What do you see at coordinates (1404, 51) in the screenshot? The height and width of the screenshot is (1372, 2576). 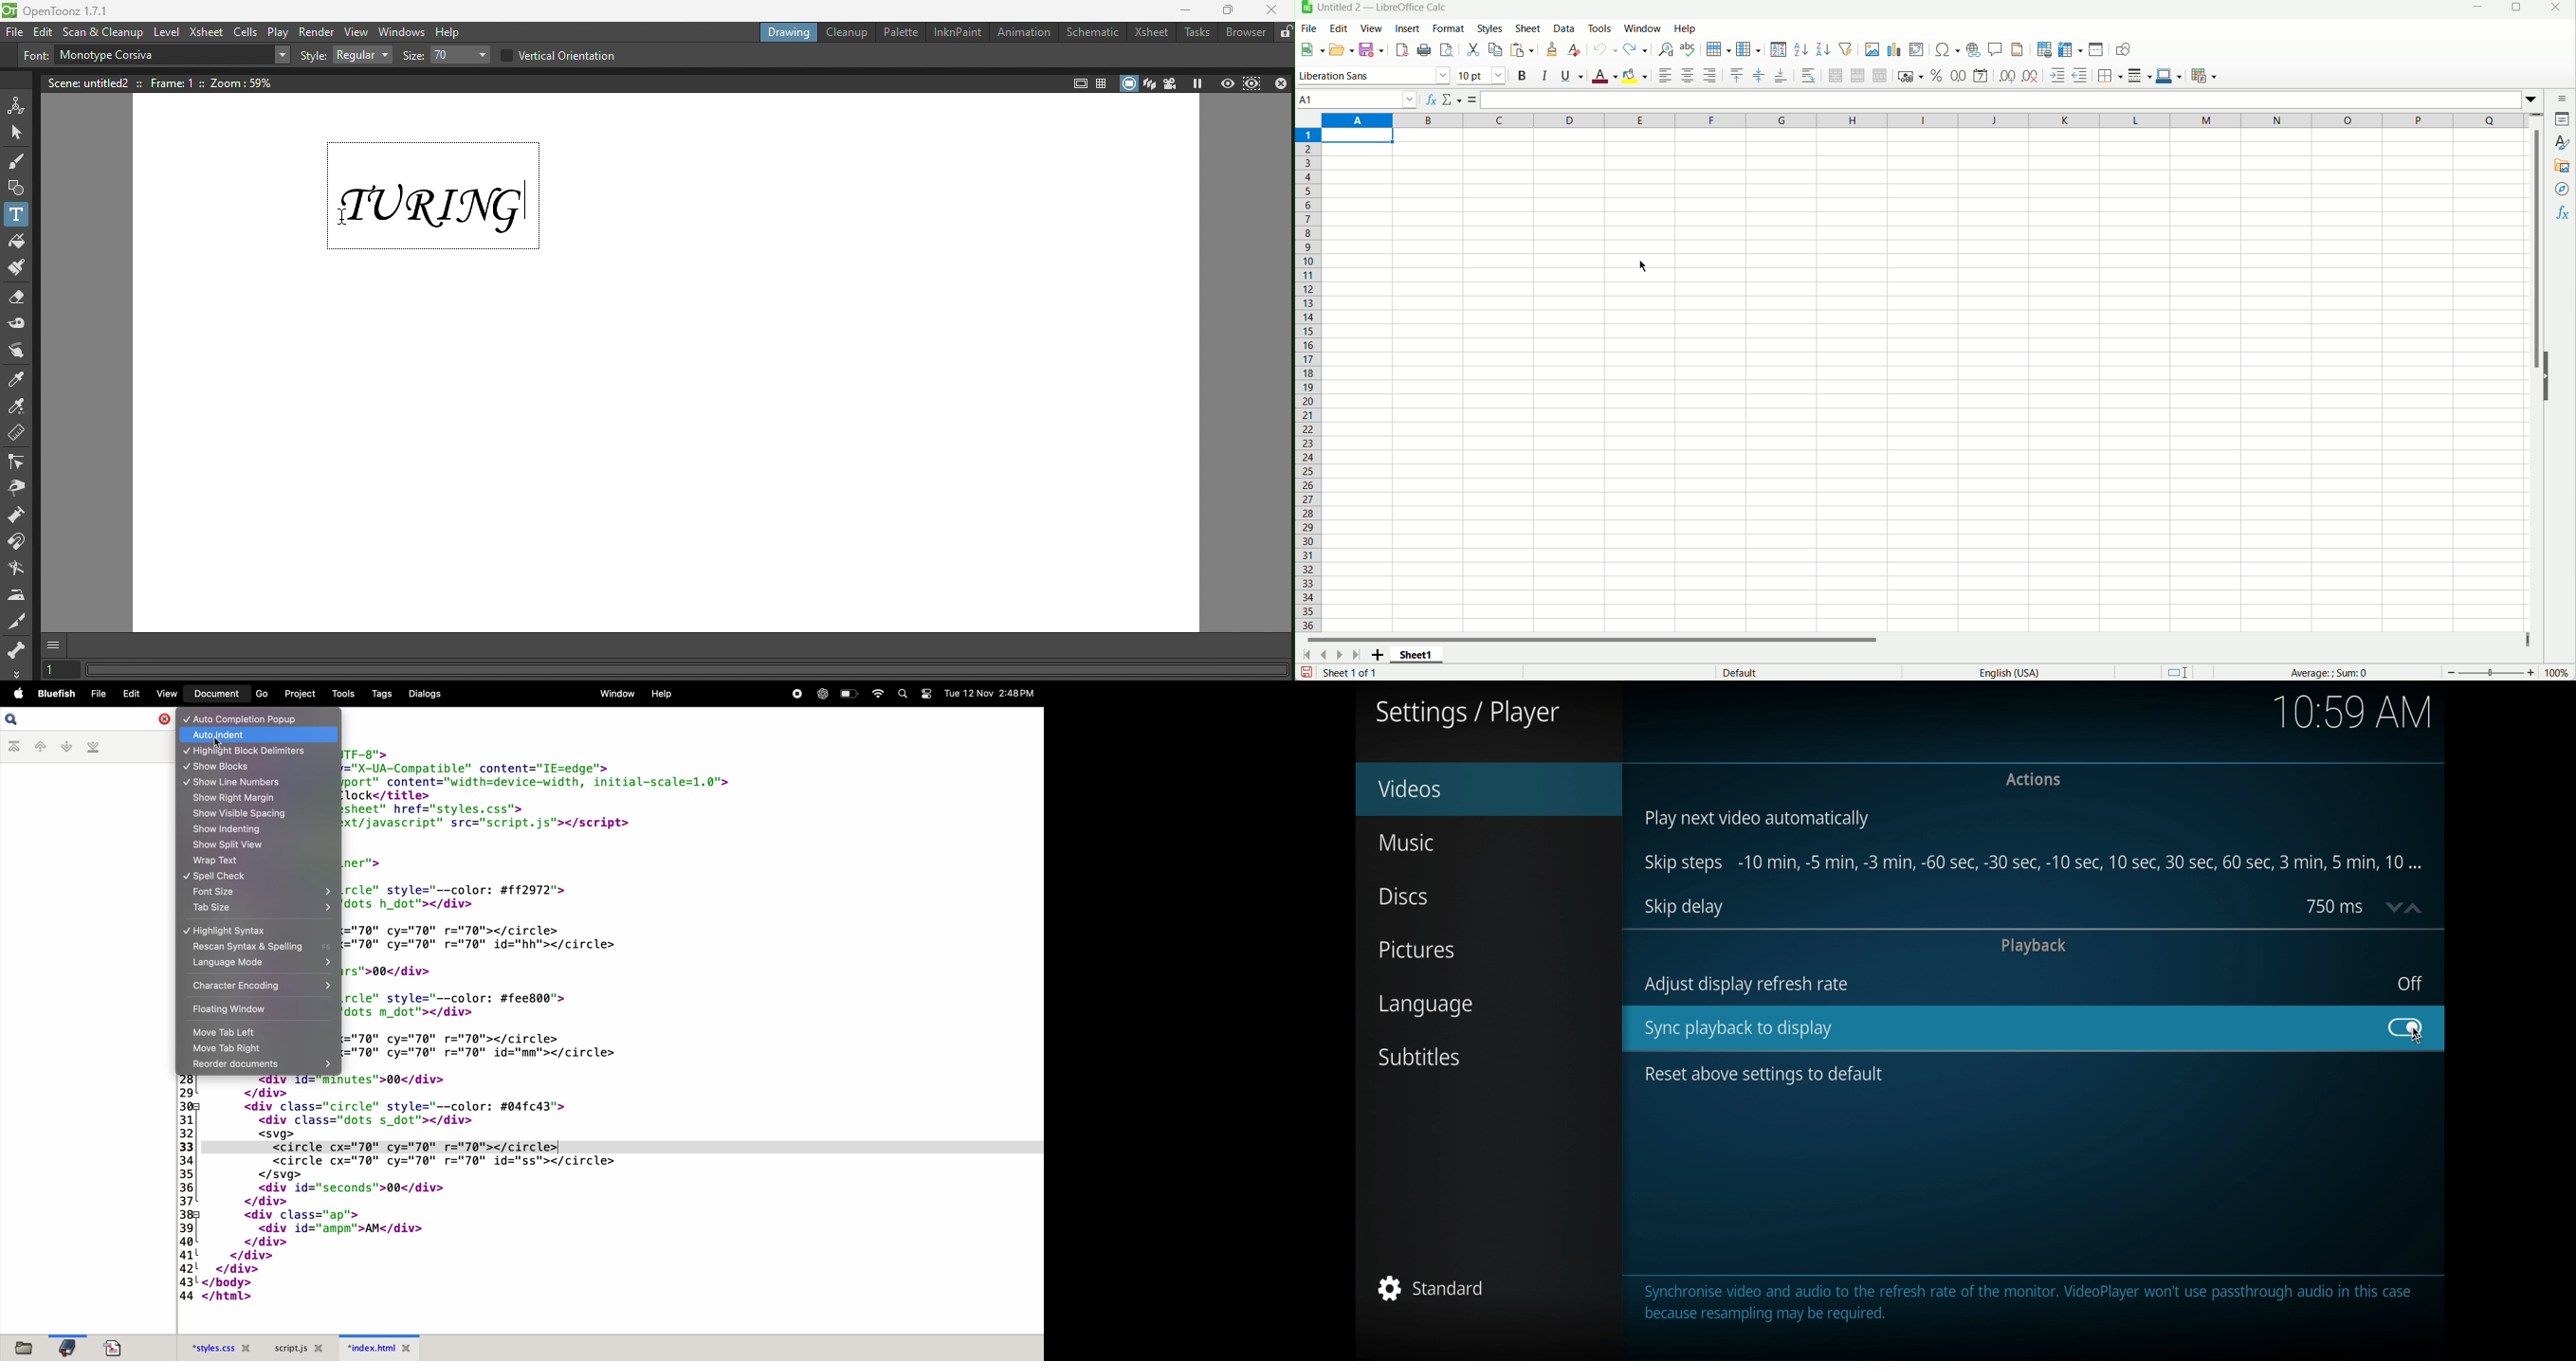 I see `Export directly as pdf` at bounding box center [1404, 51].